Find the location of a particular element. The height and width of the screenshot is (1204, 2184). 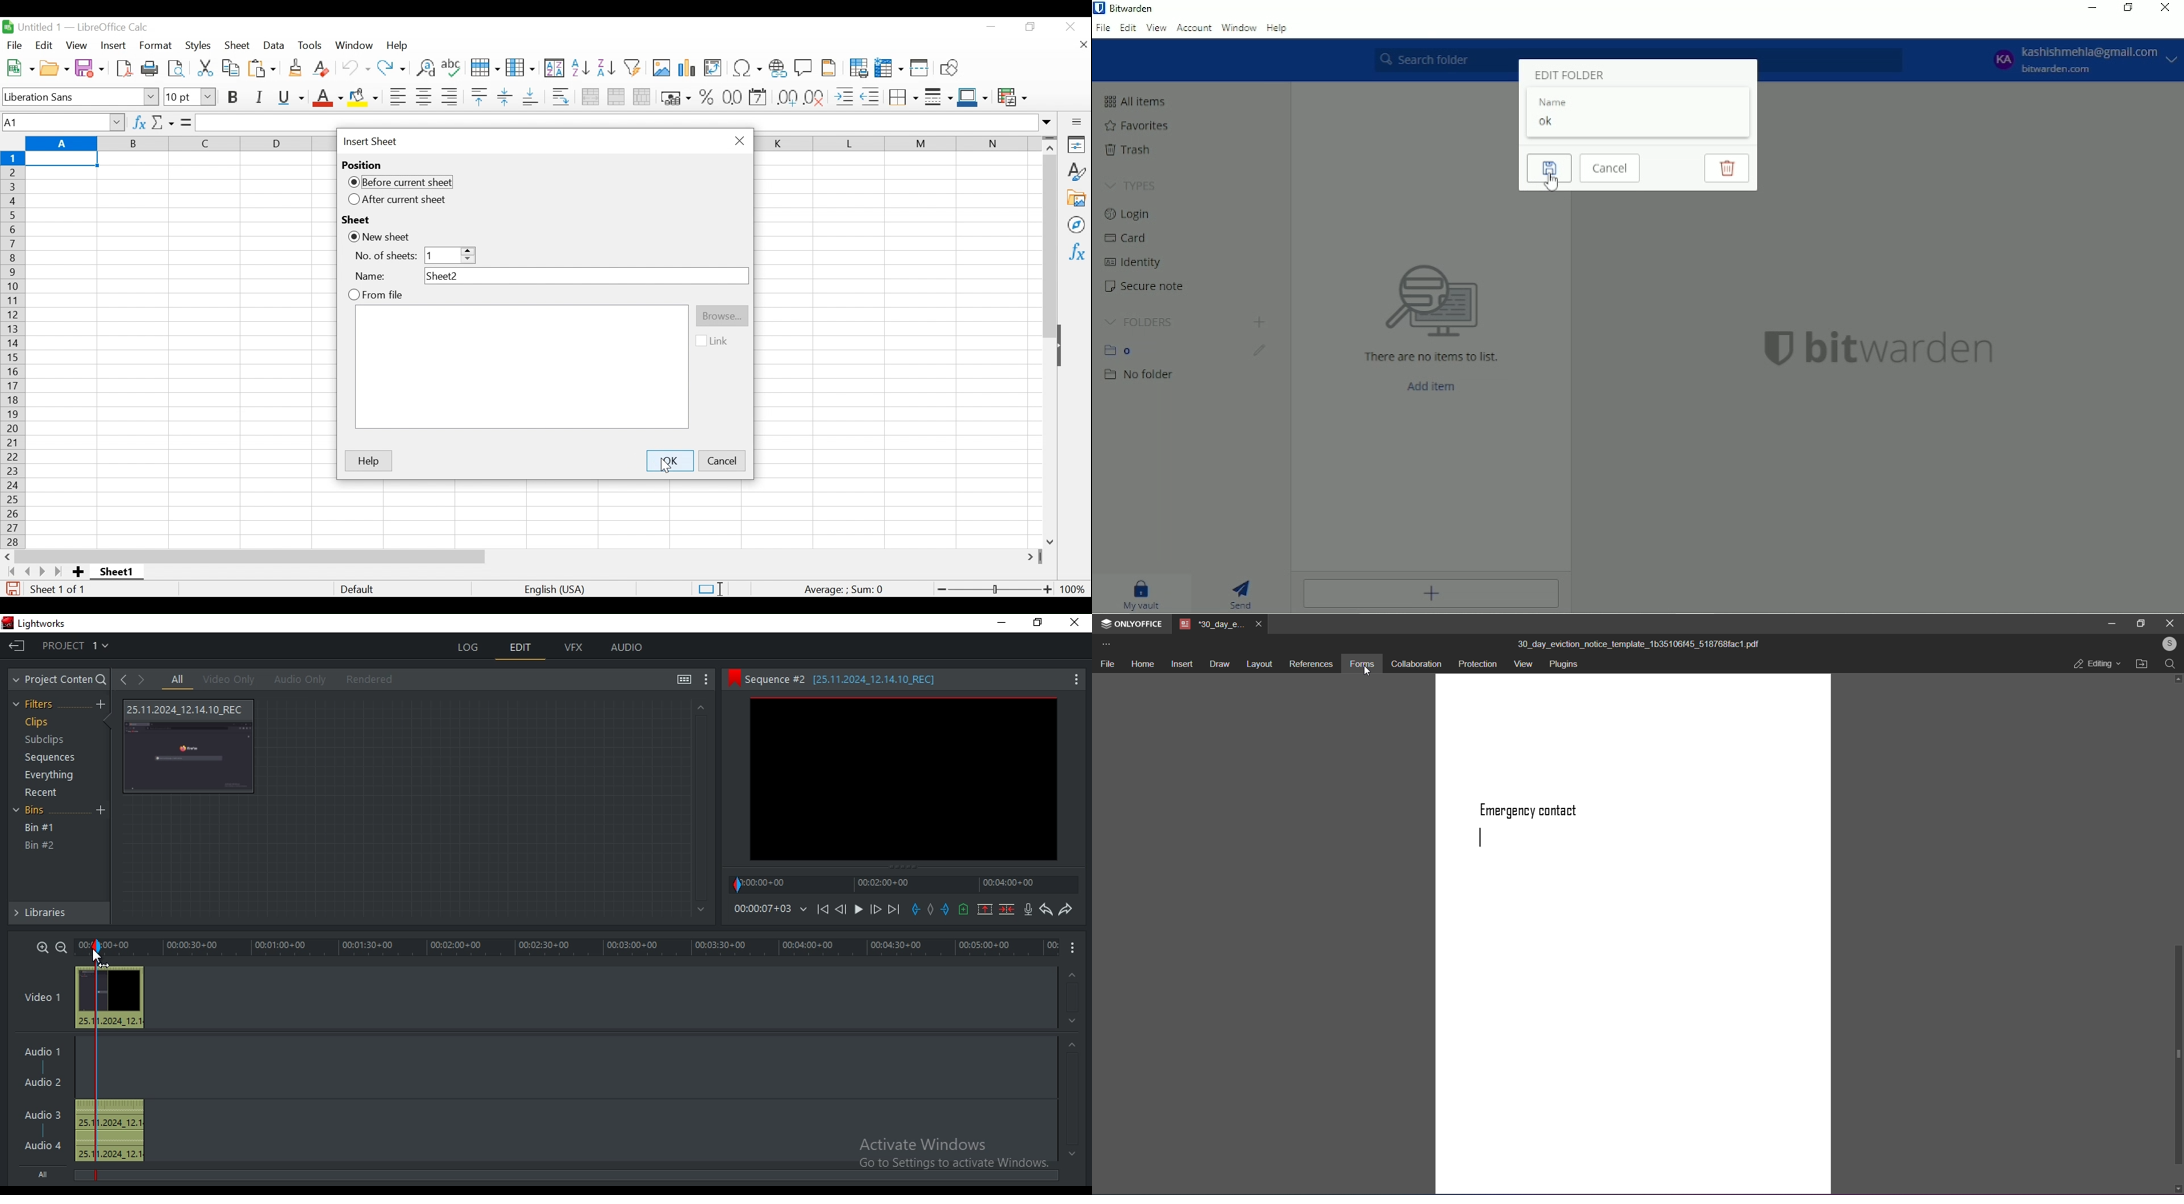

Merge and Center is located at coordinates (589, 97).